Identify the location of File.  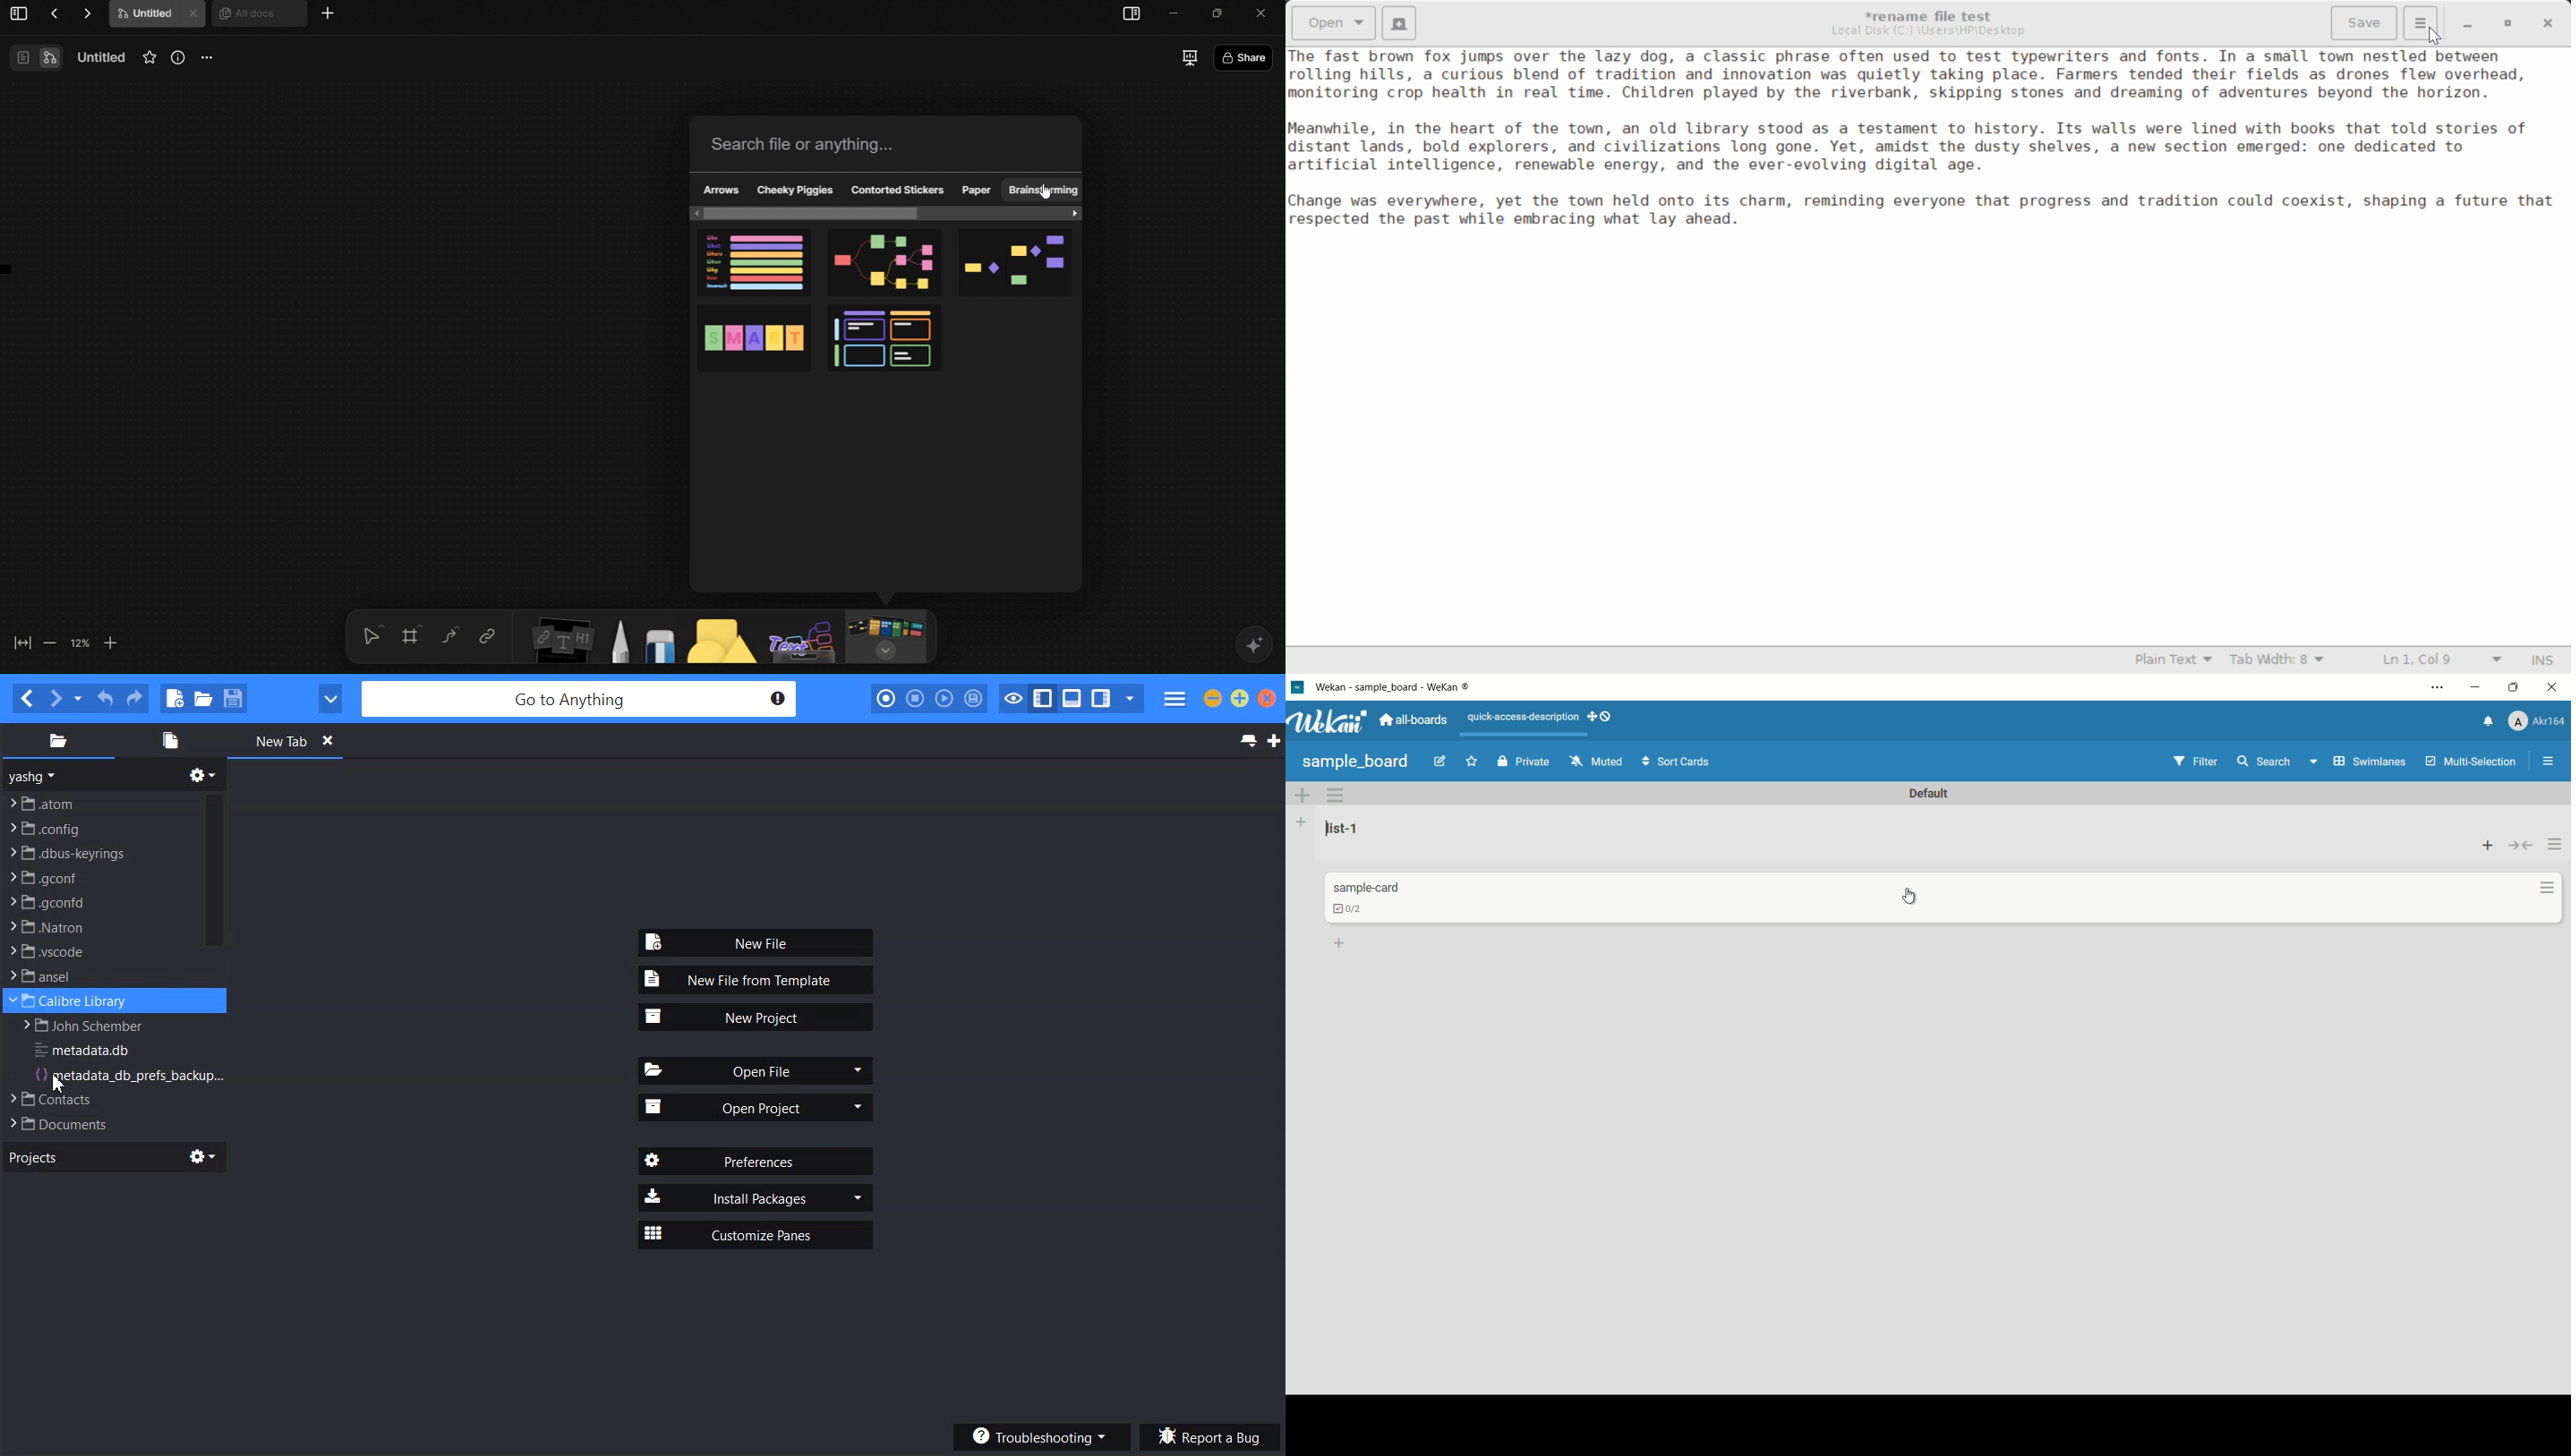
(127, 1076).